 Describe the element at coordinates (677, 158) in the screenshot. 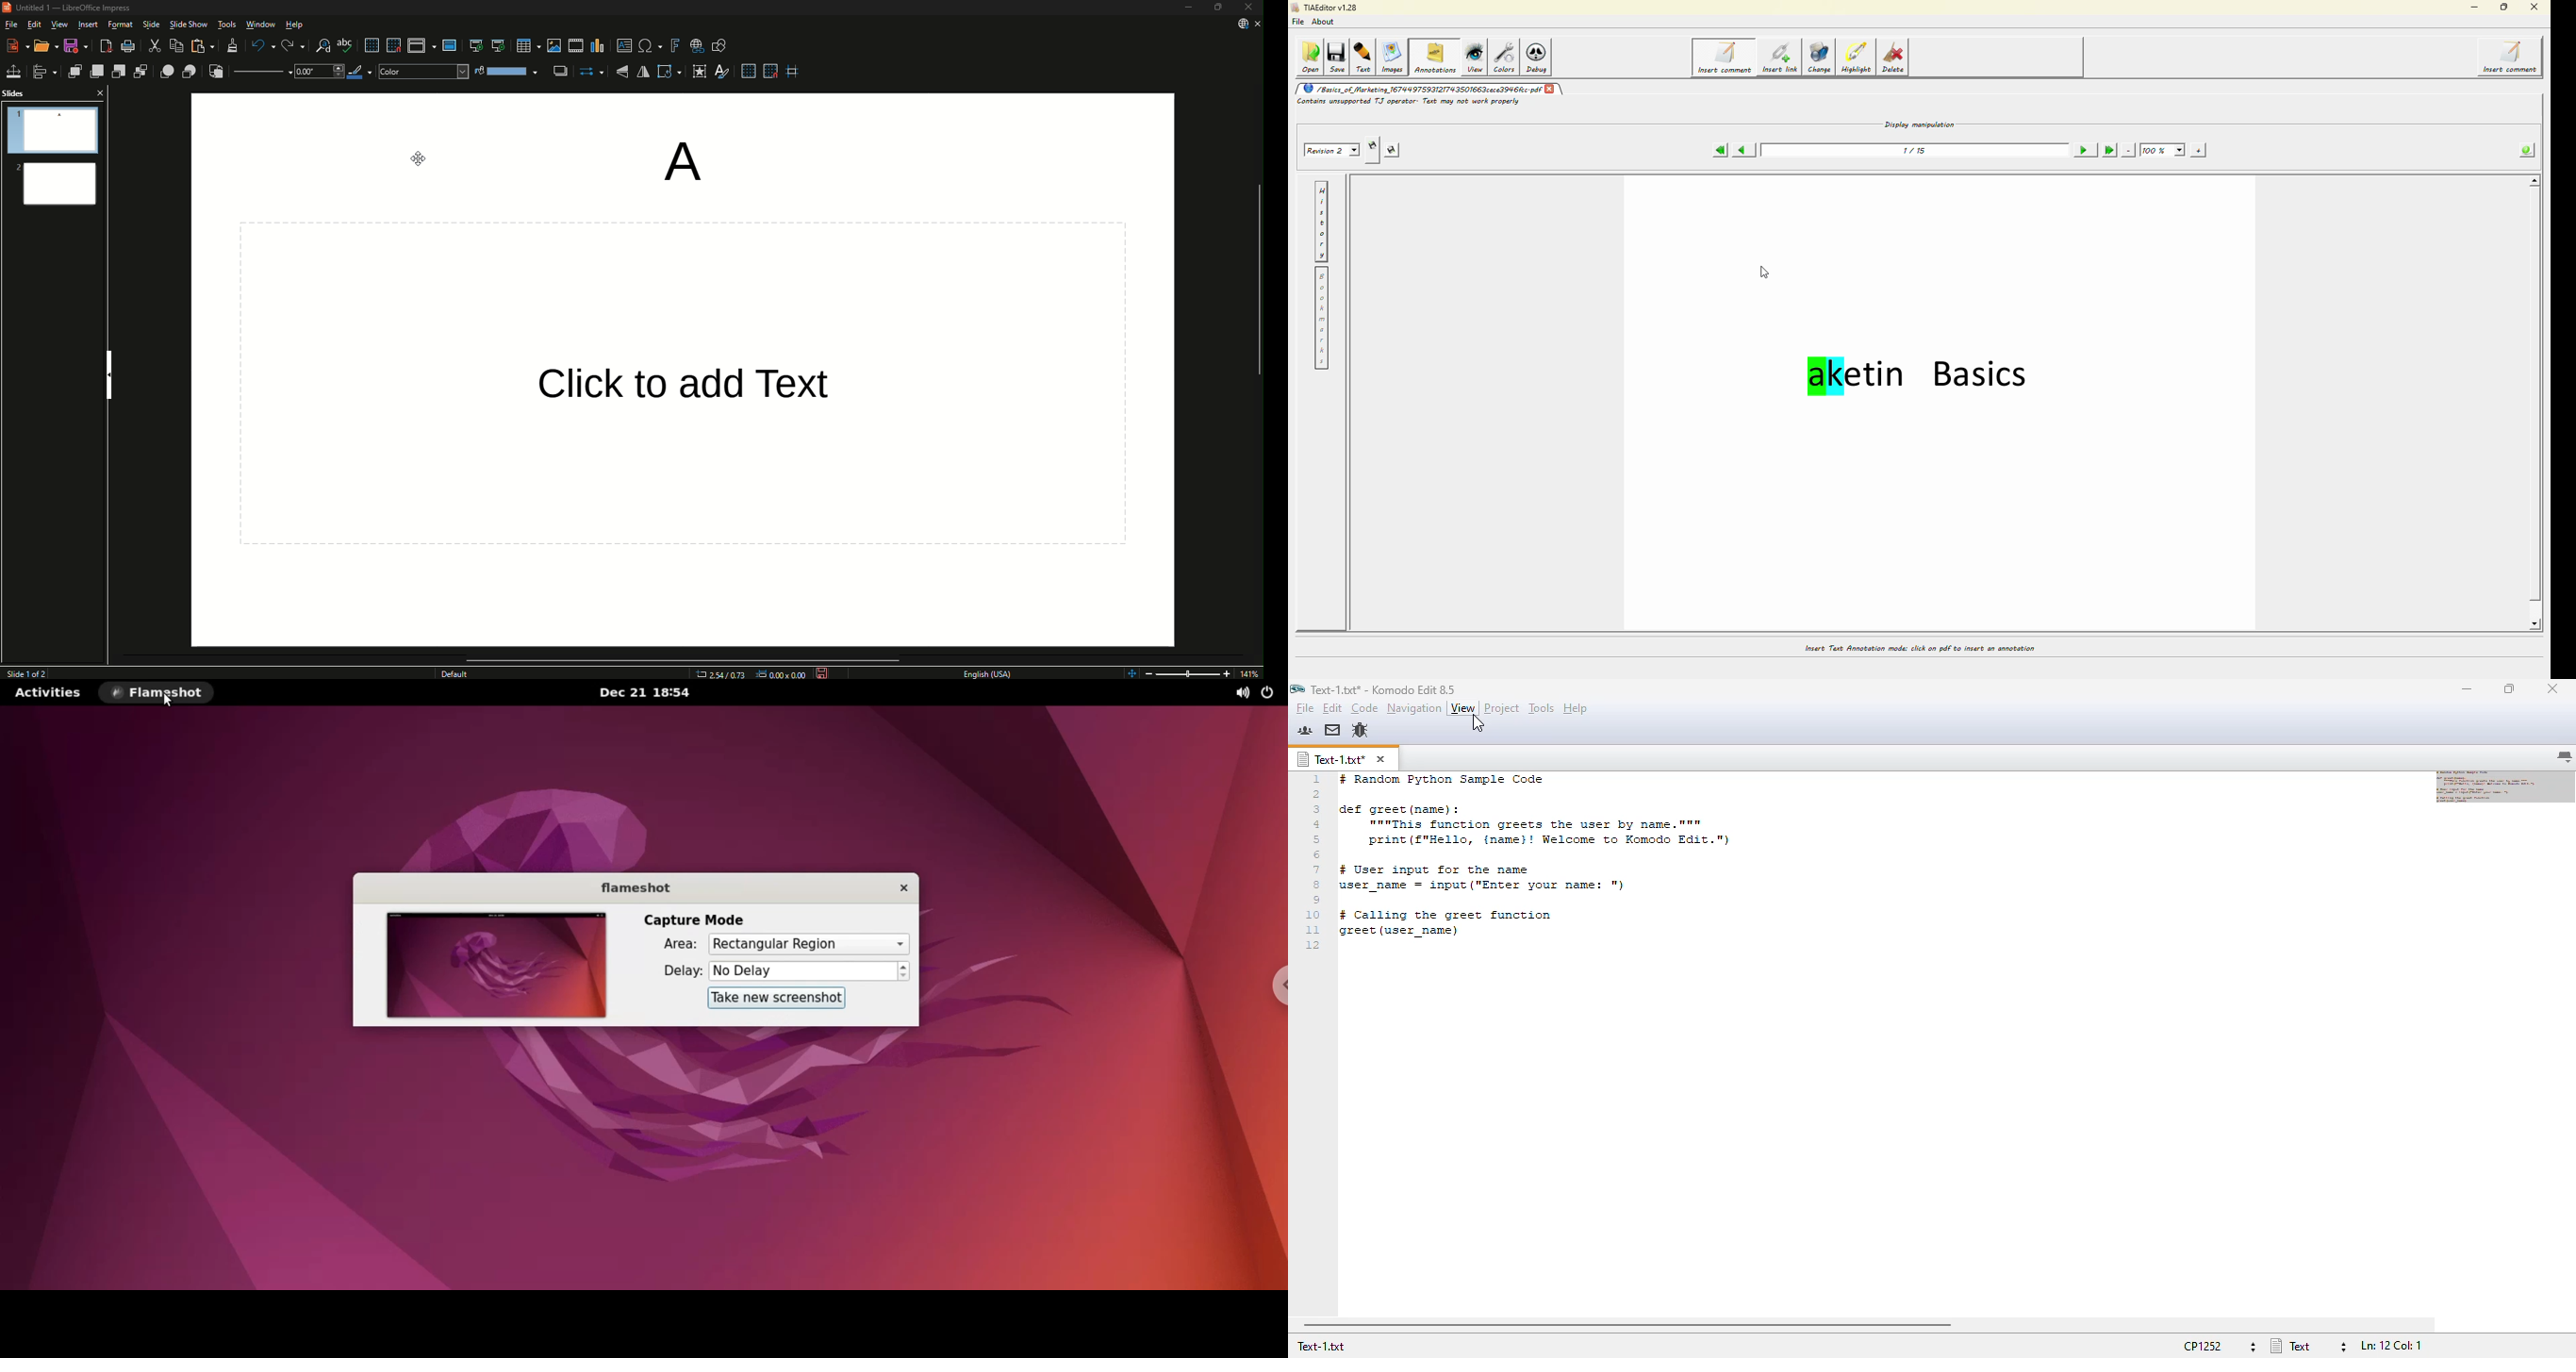

I see `A` at that location.